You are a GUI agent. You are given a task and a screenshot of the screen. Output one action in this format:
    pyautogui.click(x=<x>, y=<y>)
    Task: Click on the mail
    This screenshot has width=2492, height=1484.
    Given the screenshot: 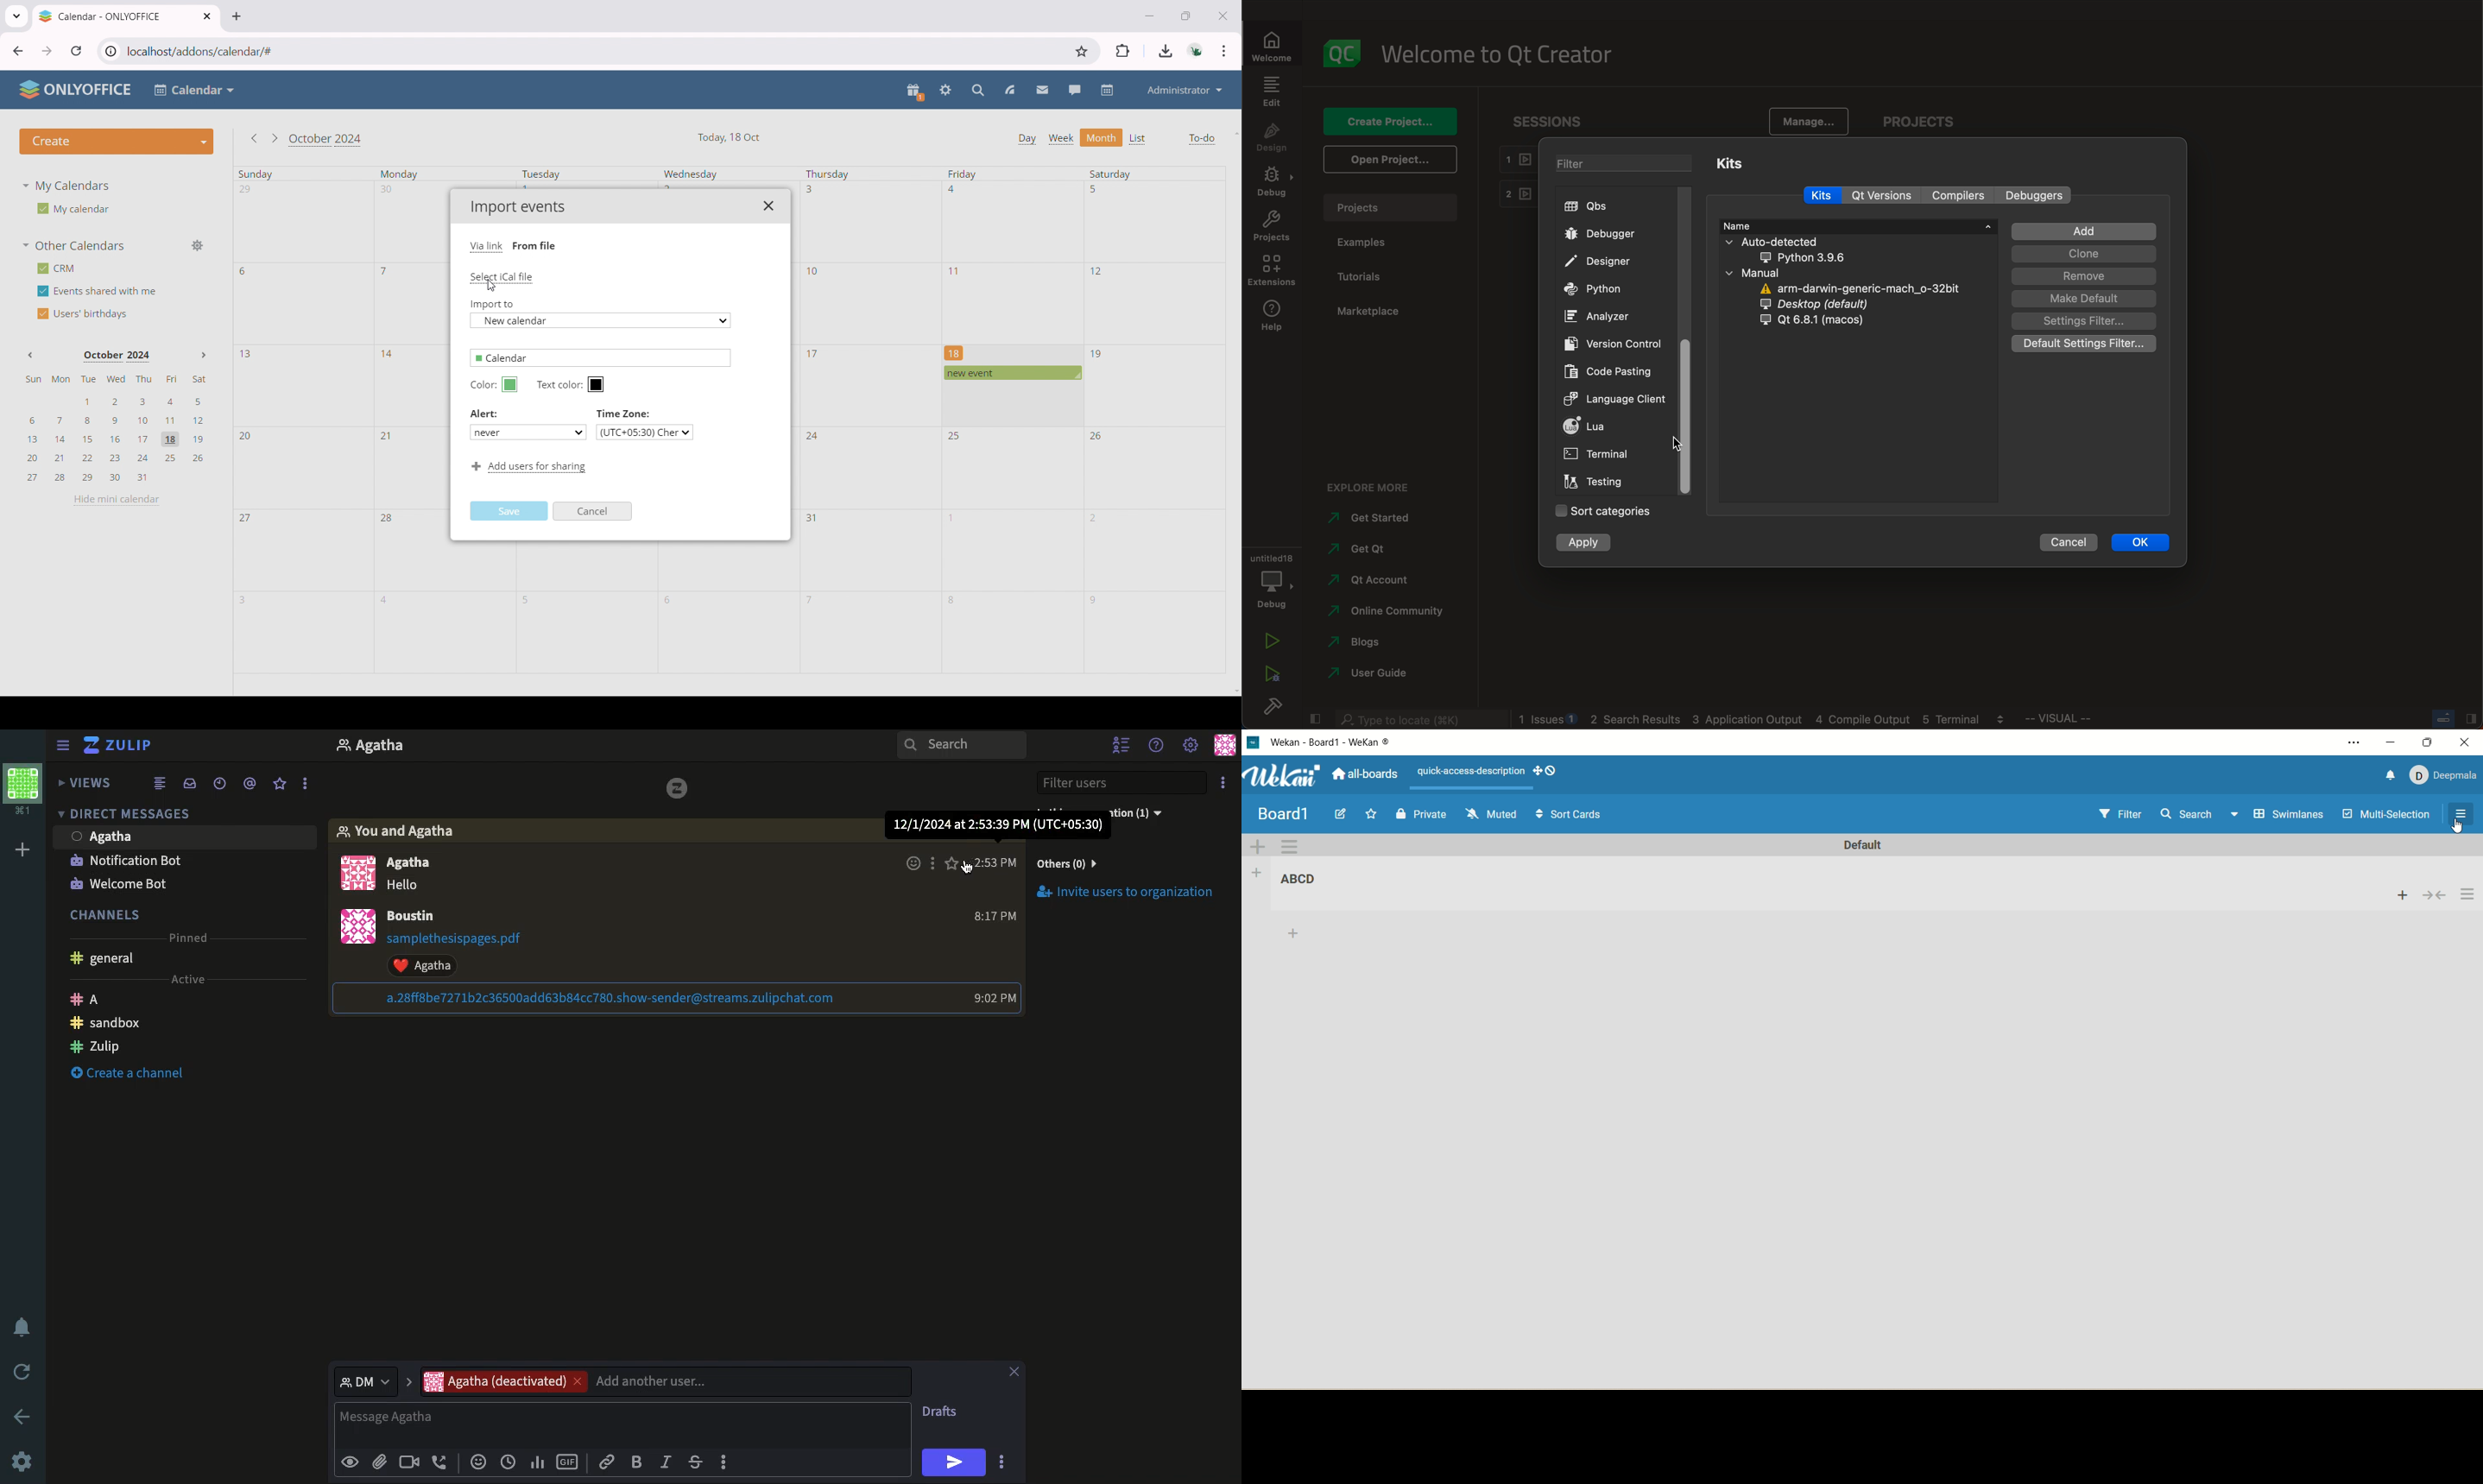 What is the action you would take?
    pyautogui.click(x=1042, y=91)
    